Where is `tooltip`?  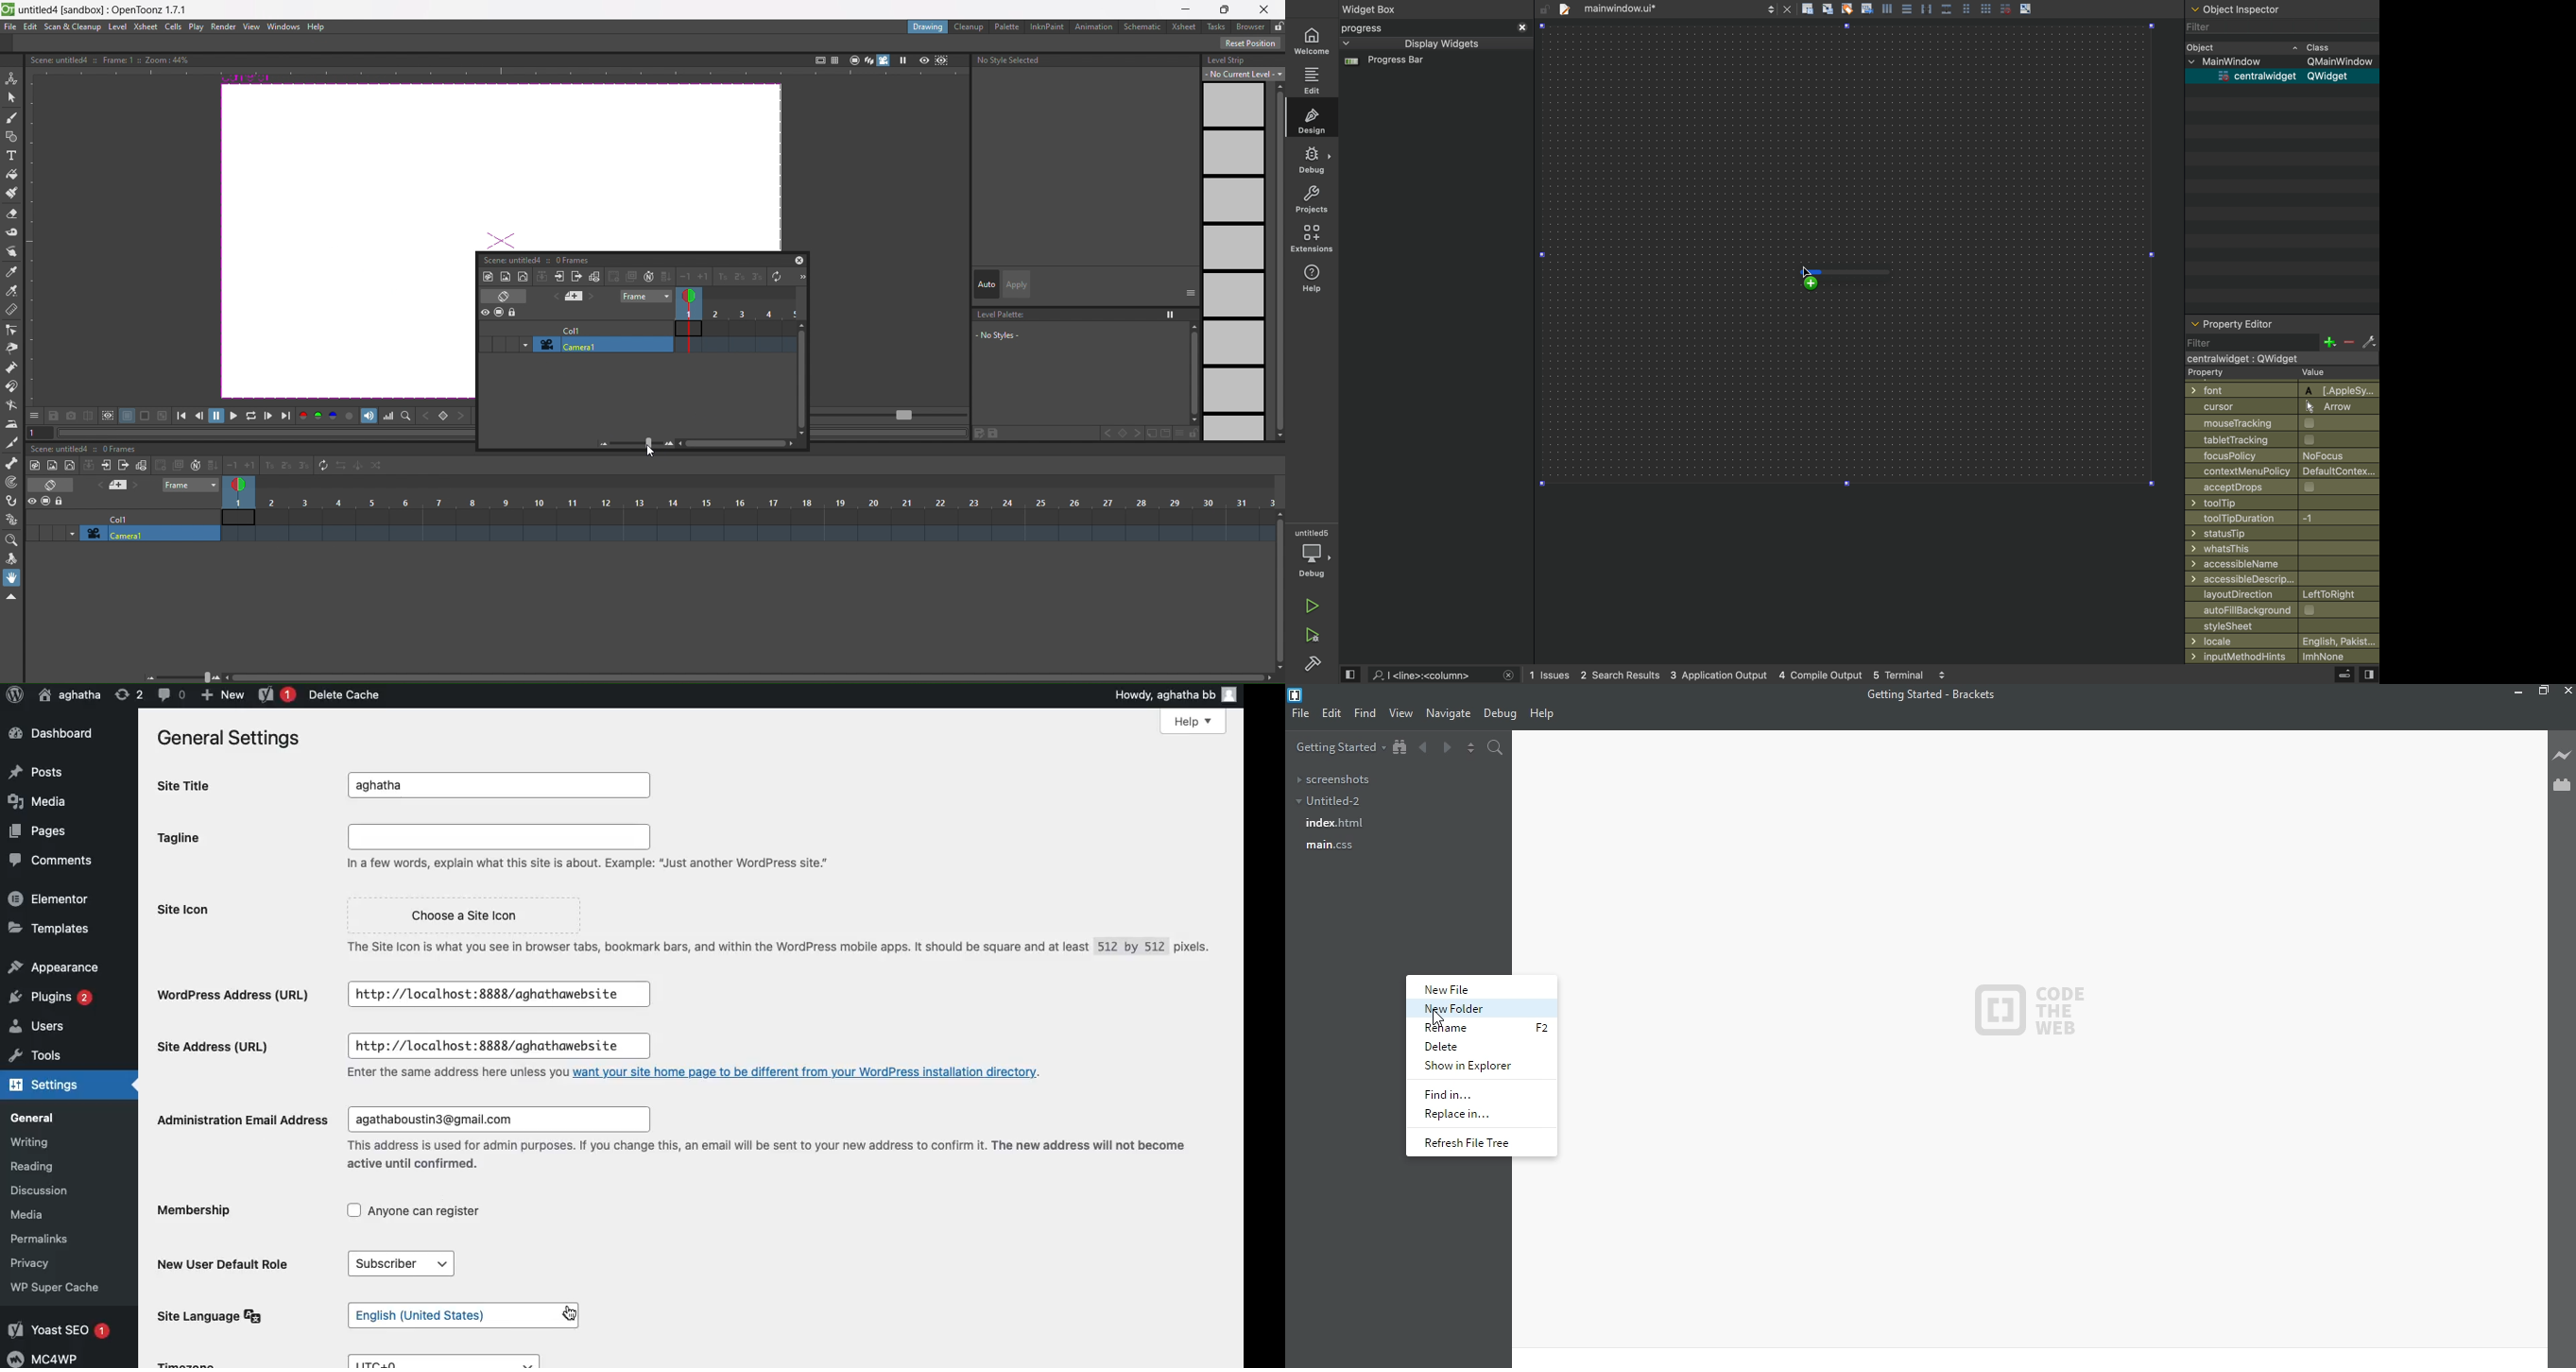
tooltip is located at coordinates (2274, 503).